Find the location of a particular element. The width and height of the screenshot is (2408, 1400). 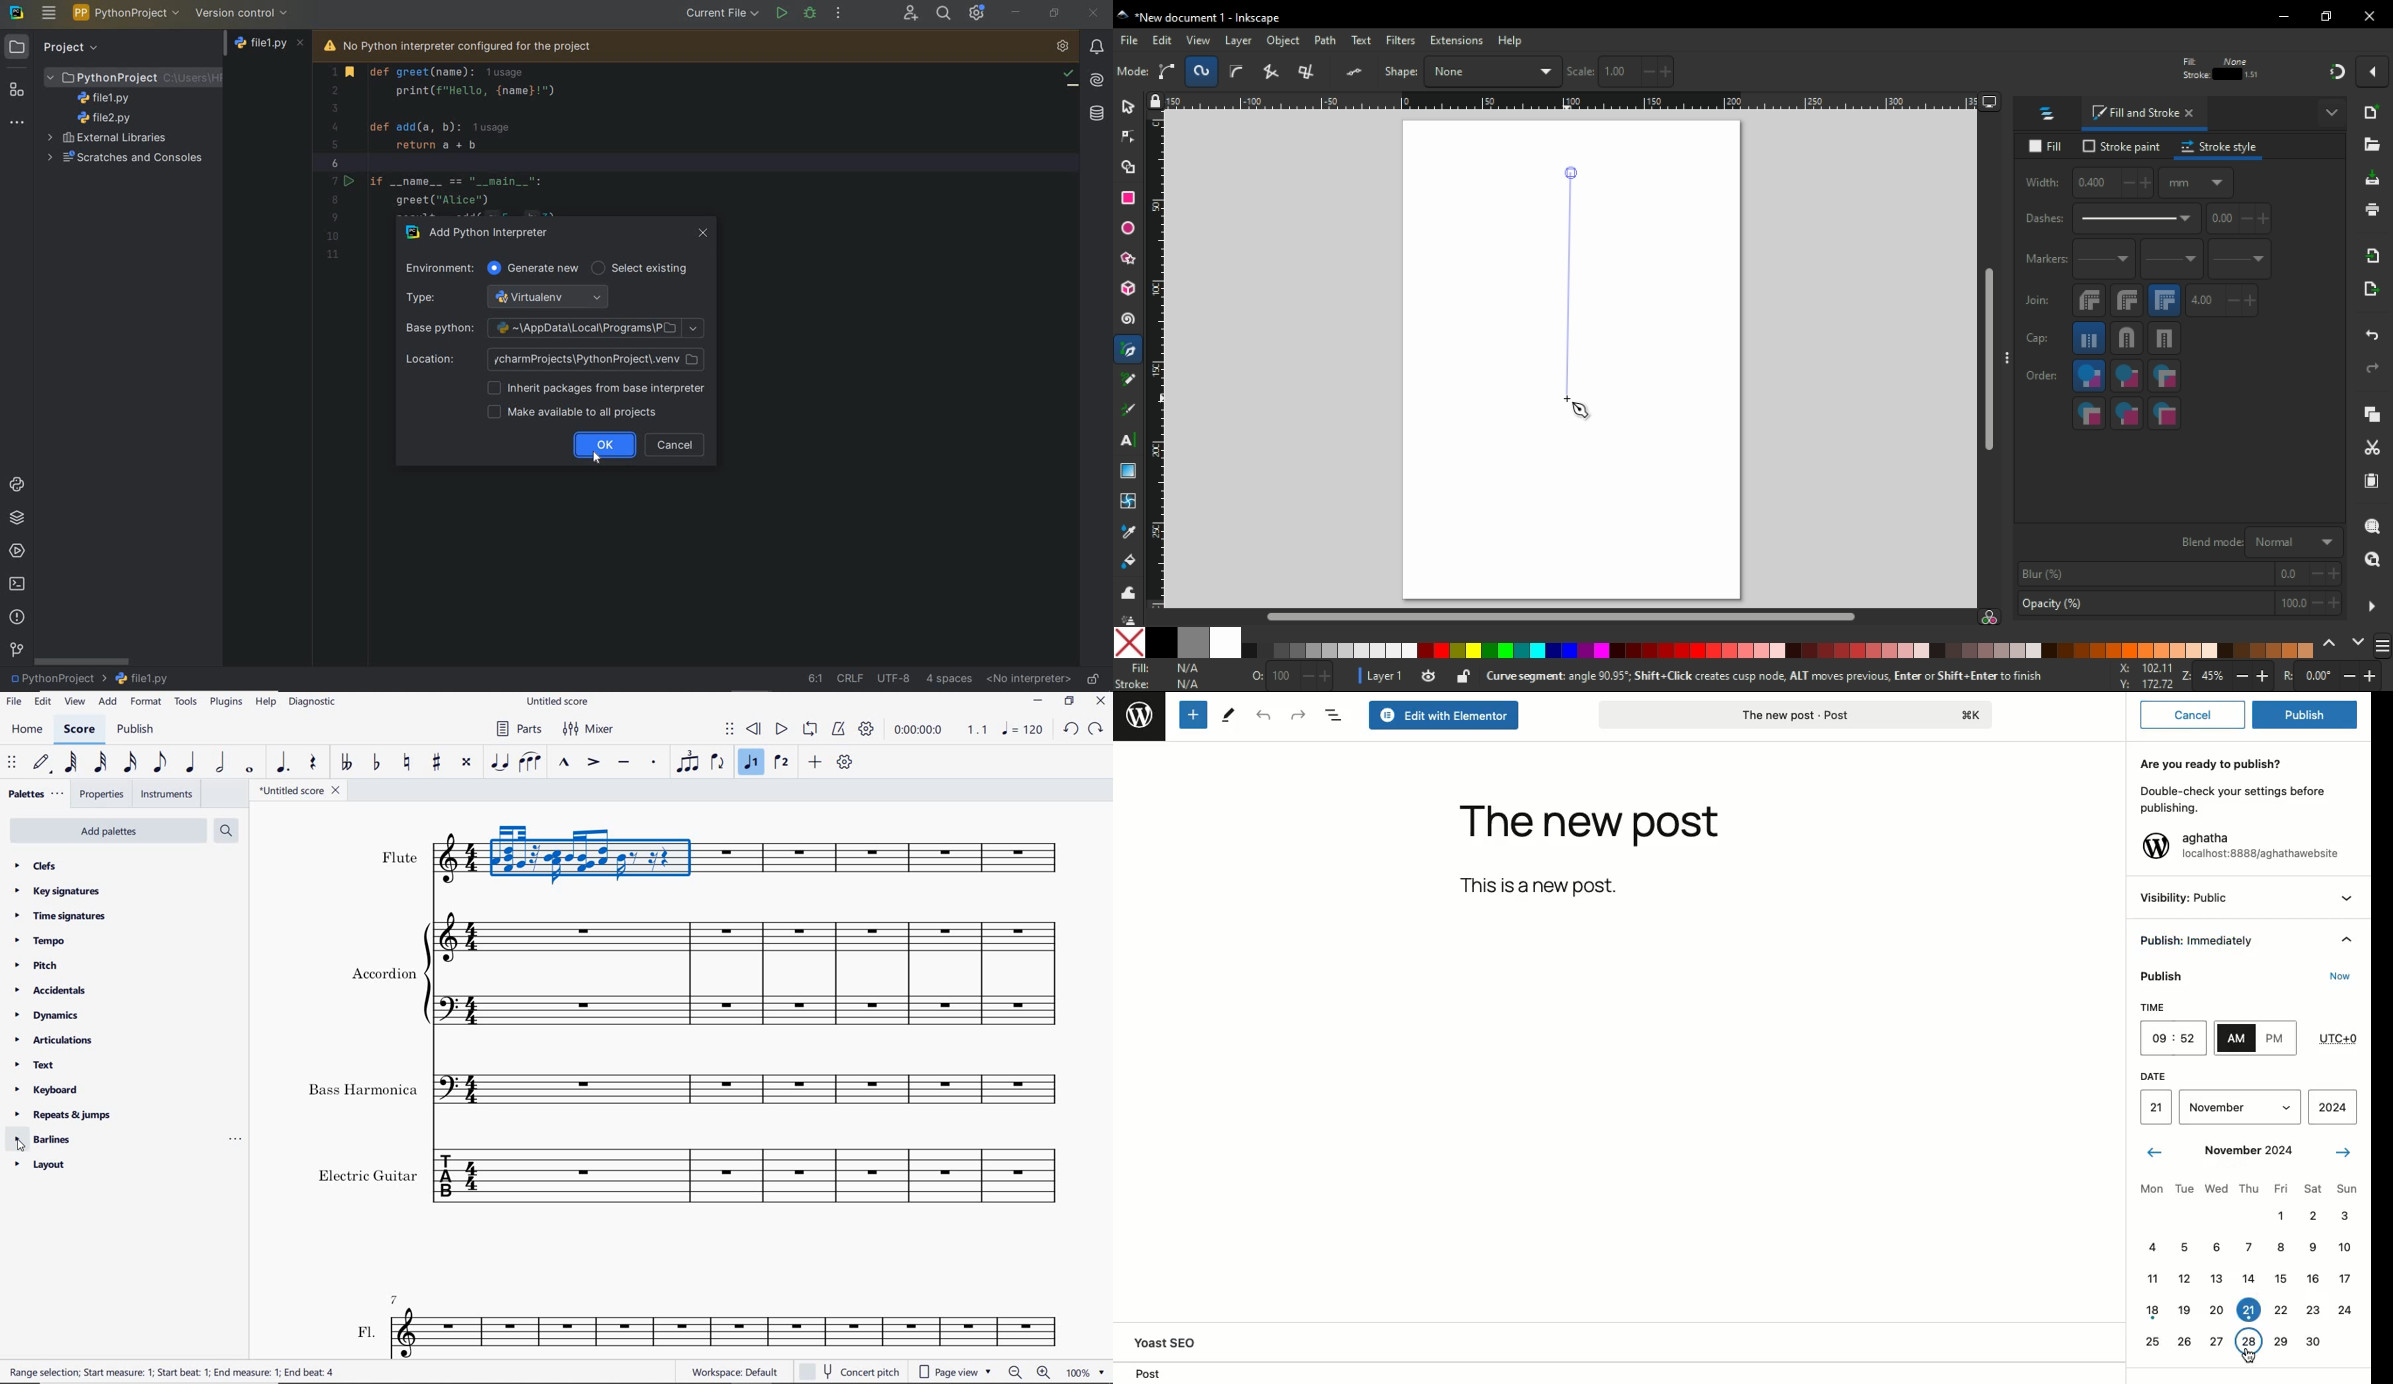

start markers is located at coordinates (2104, 260).